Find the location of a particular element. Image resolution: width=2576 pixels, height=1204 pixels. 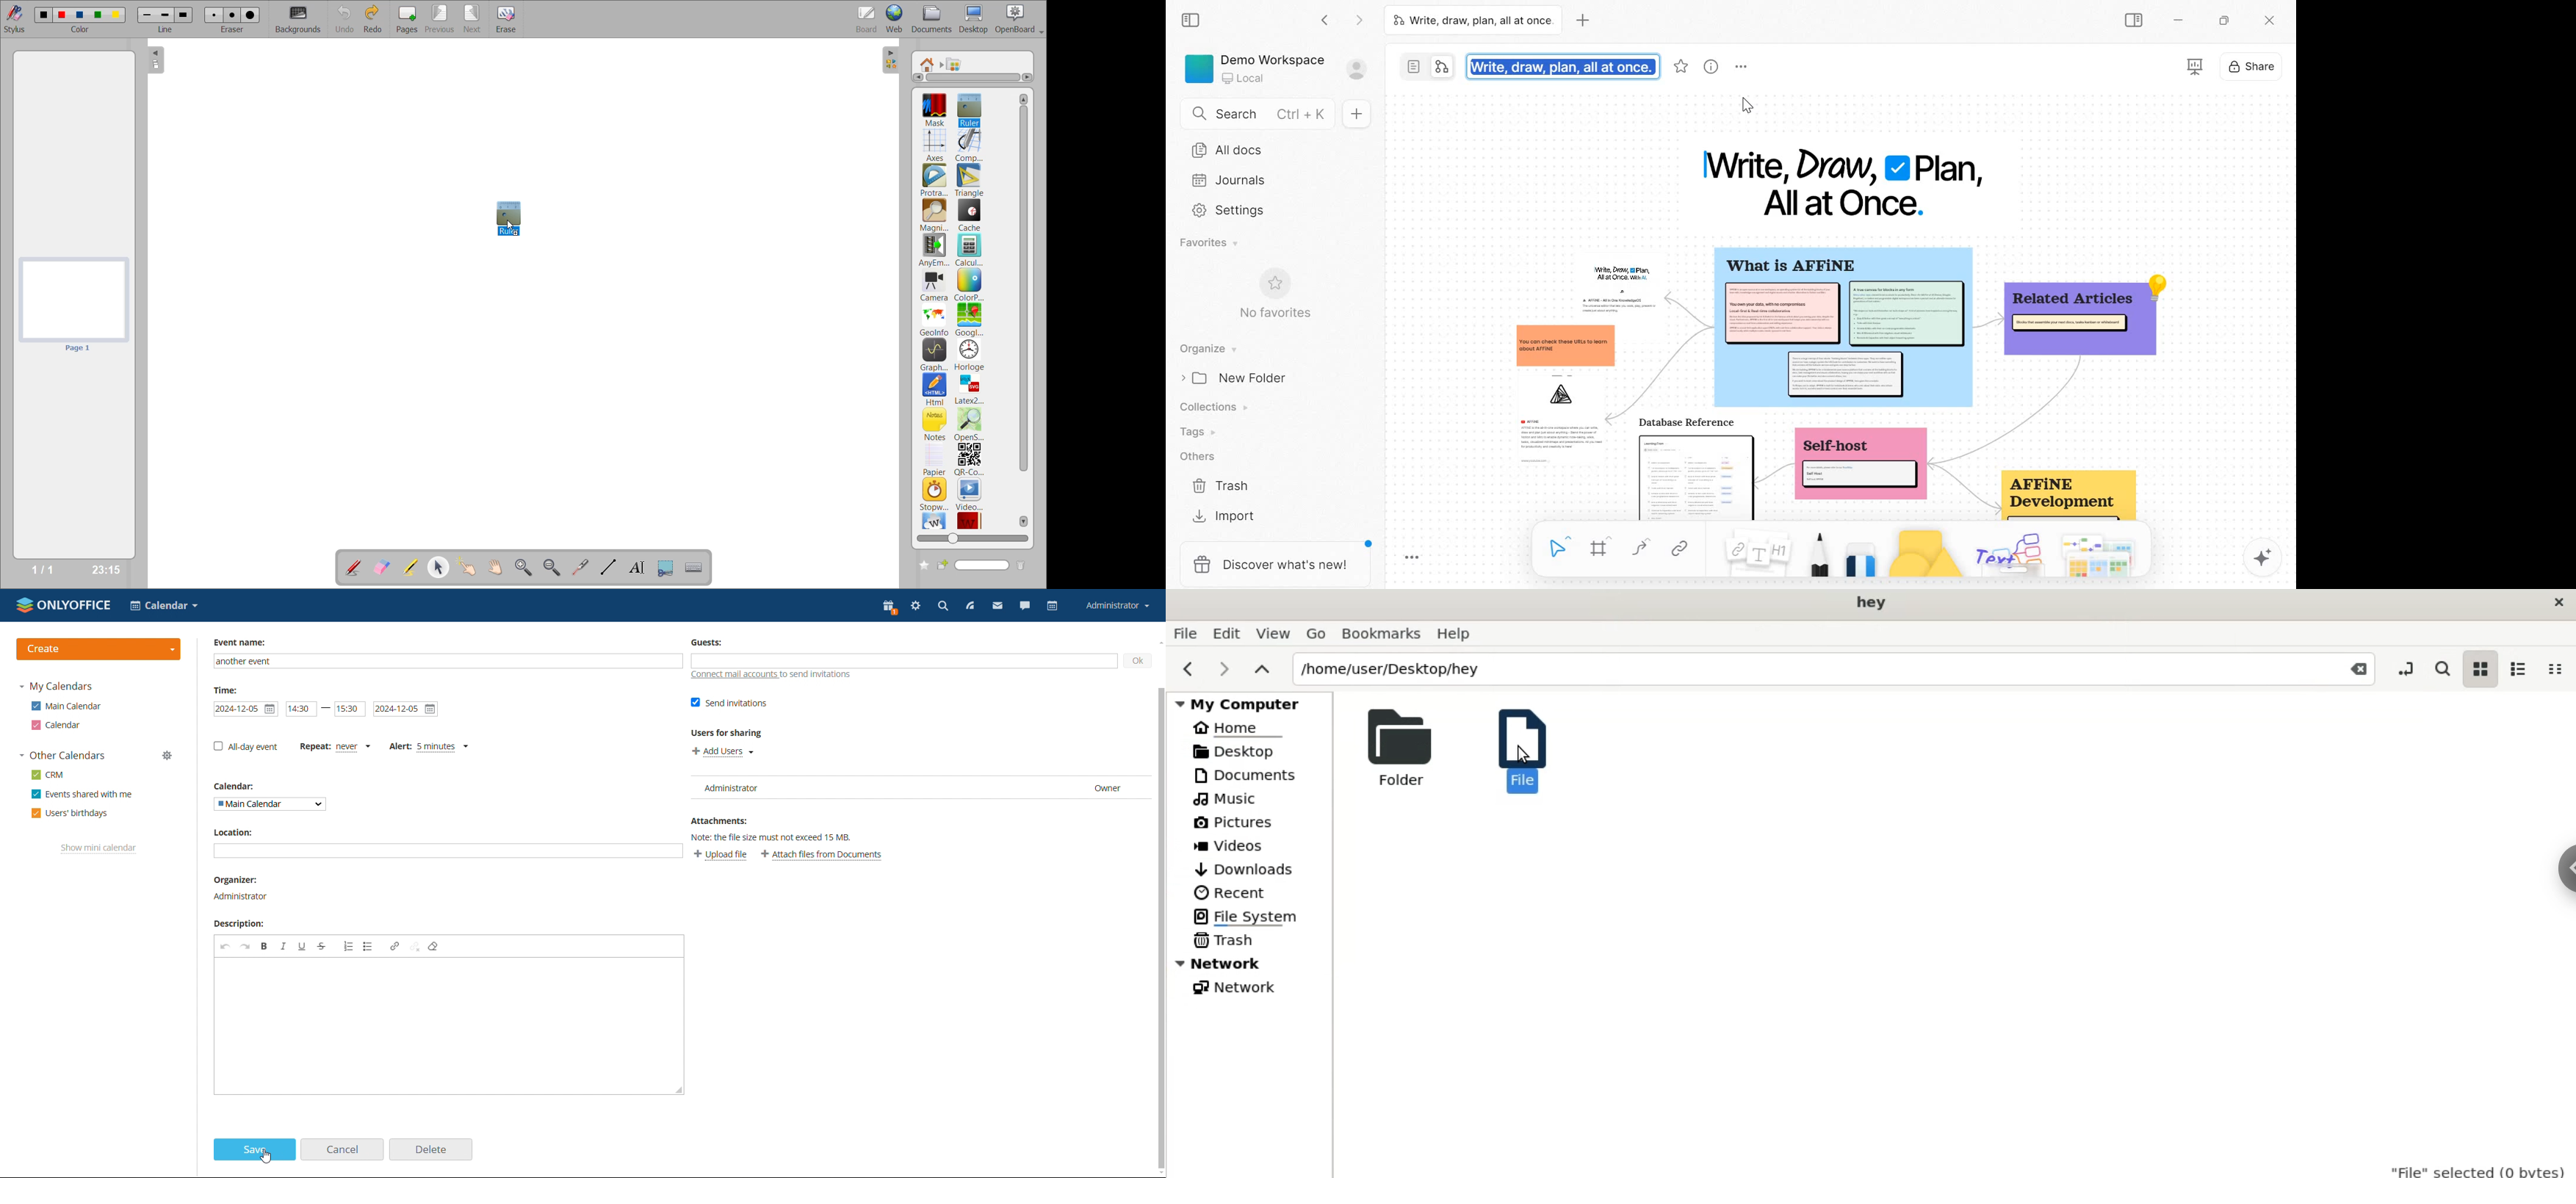

underline is located at coordinates (304, 947).